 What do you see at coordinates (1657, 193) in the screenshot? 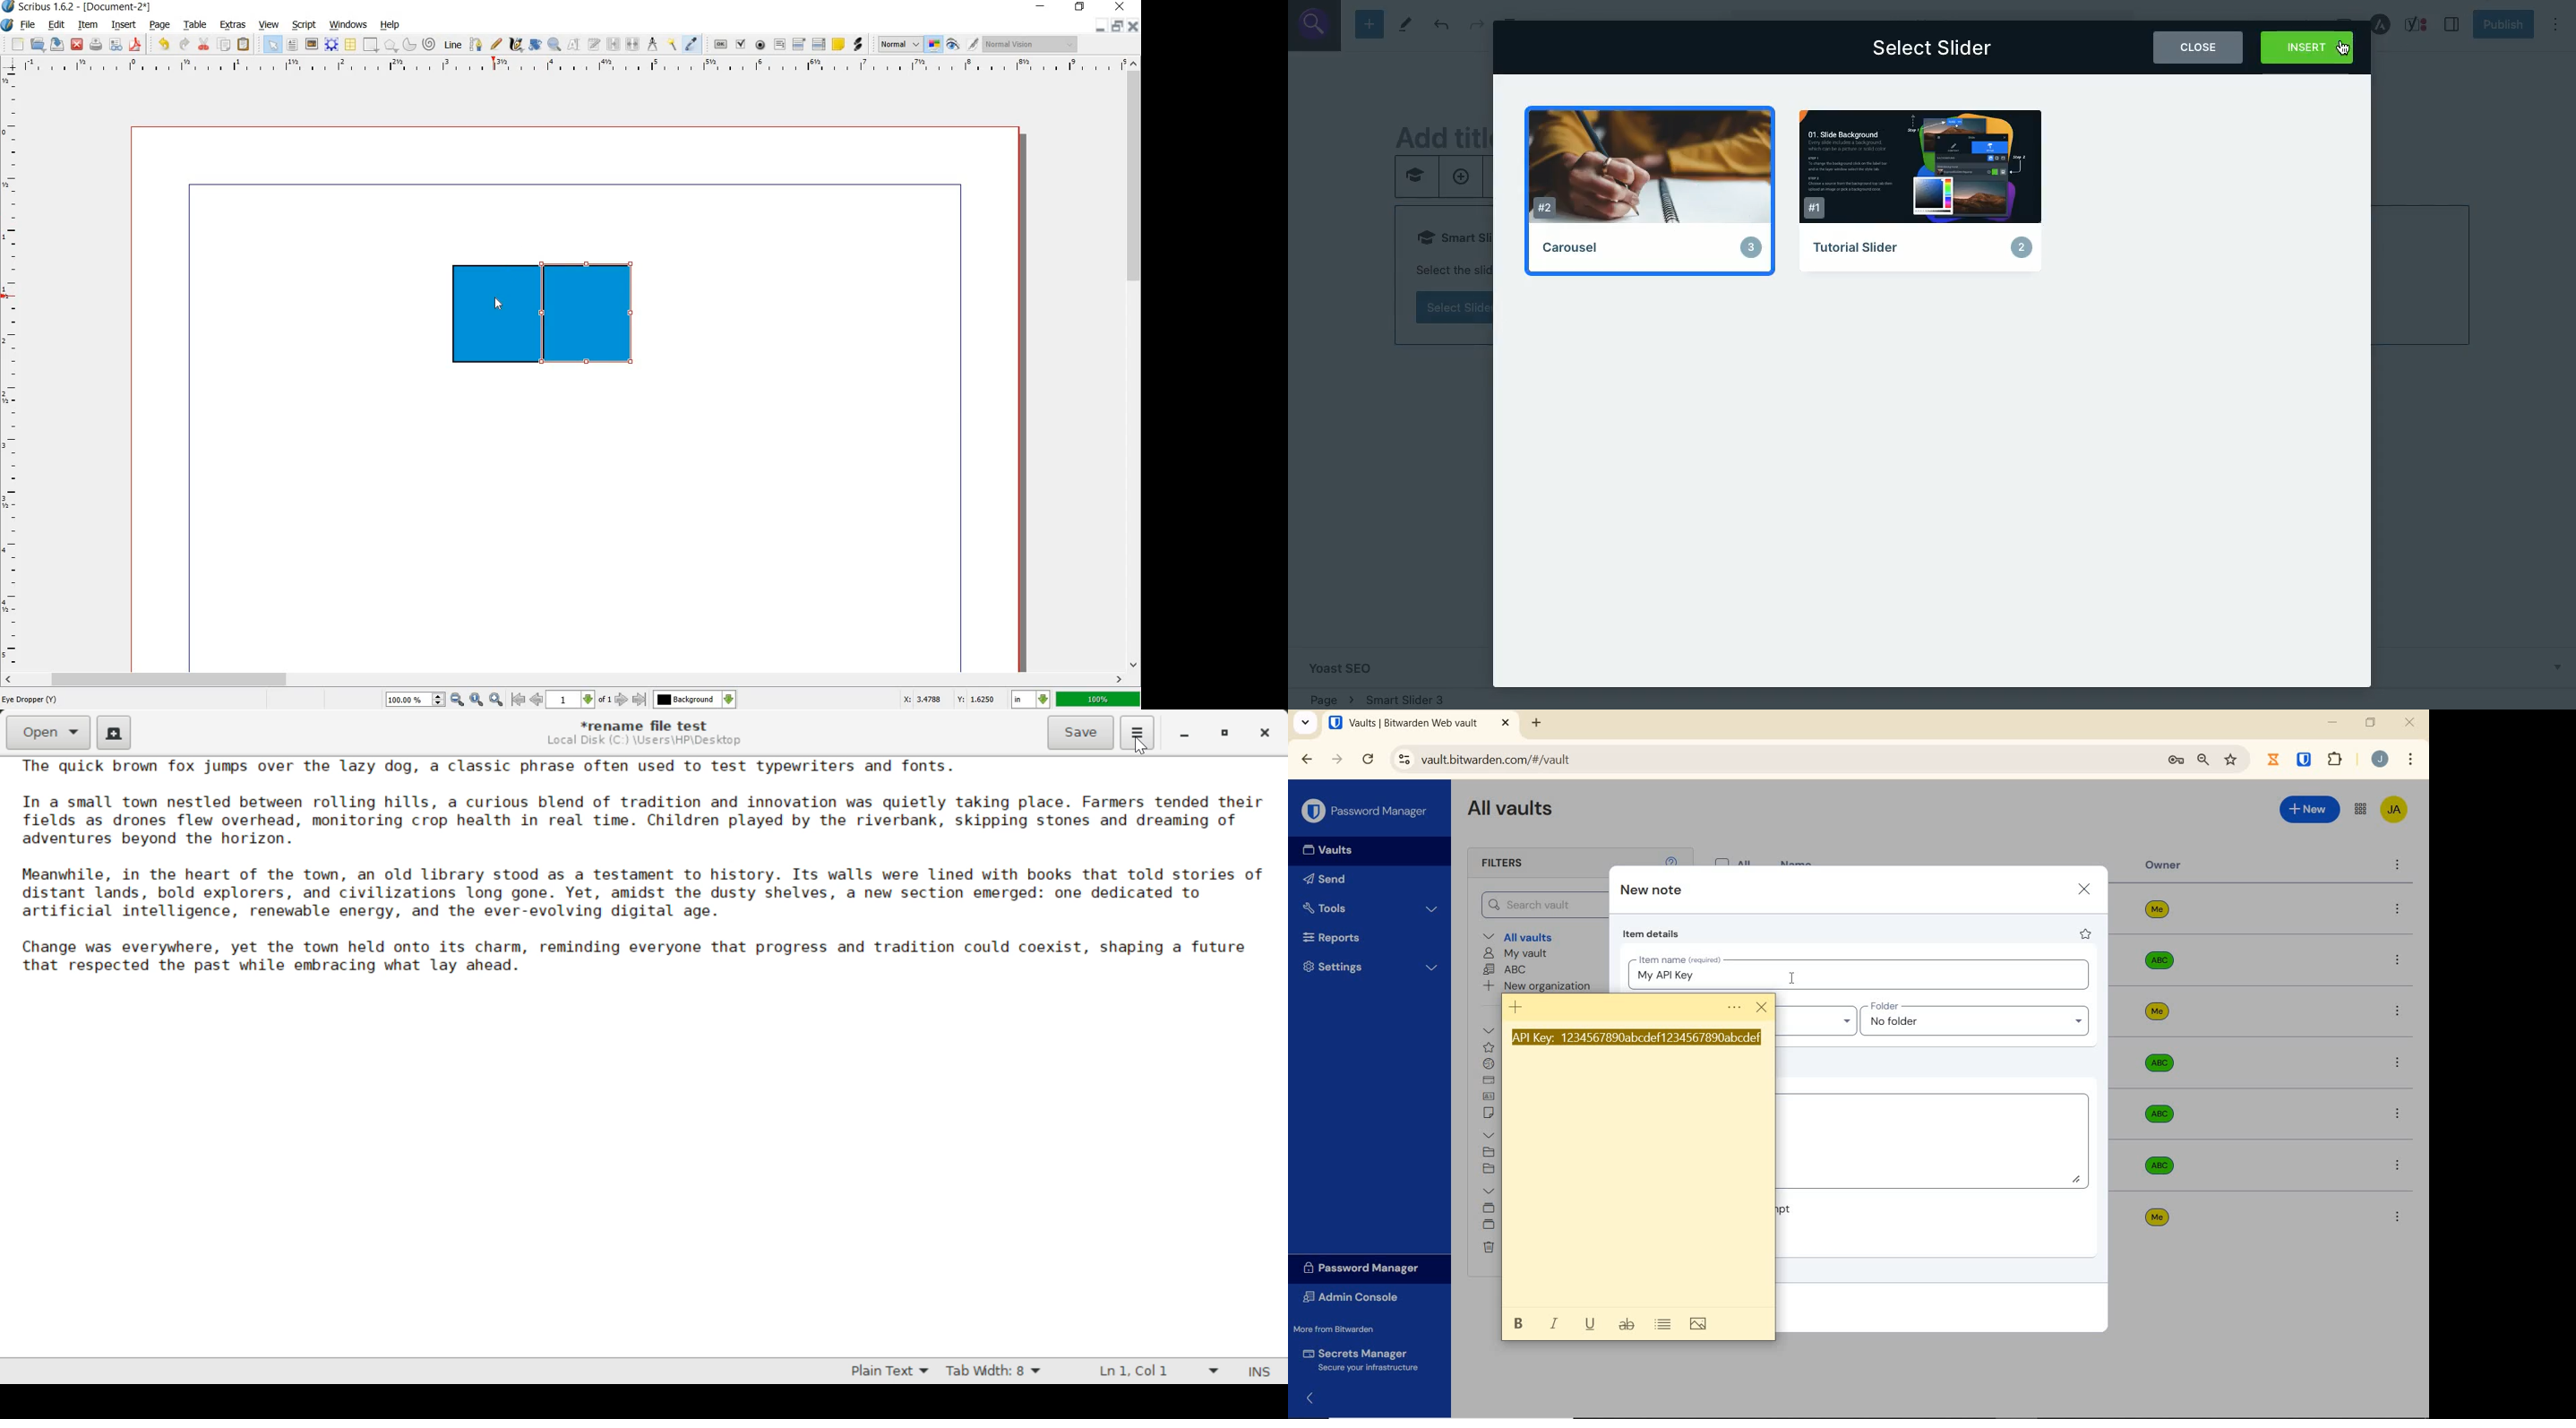
I see `Carousel` at bounding box center [1657, 193].